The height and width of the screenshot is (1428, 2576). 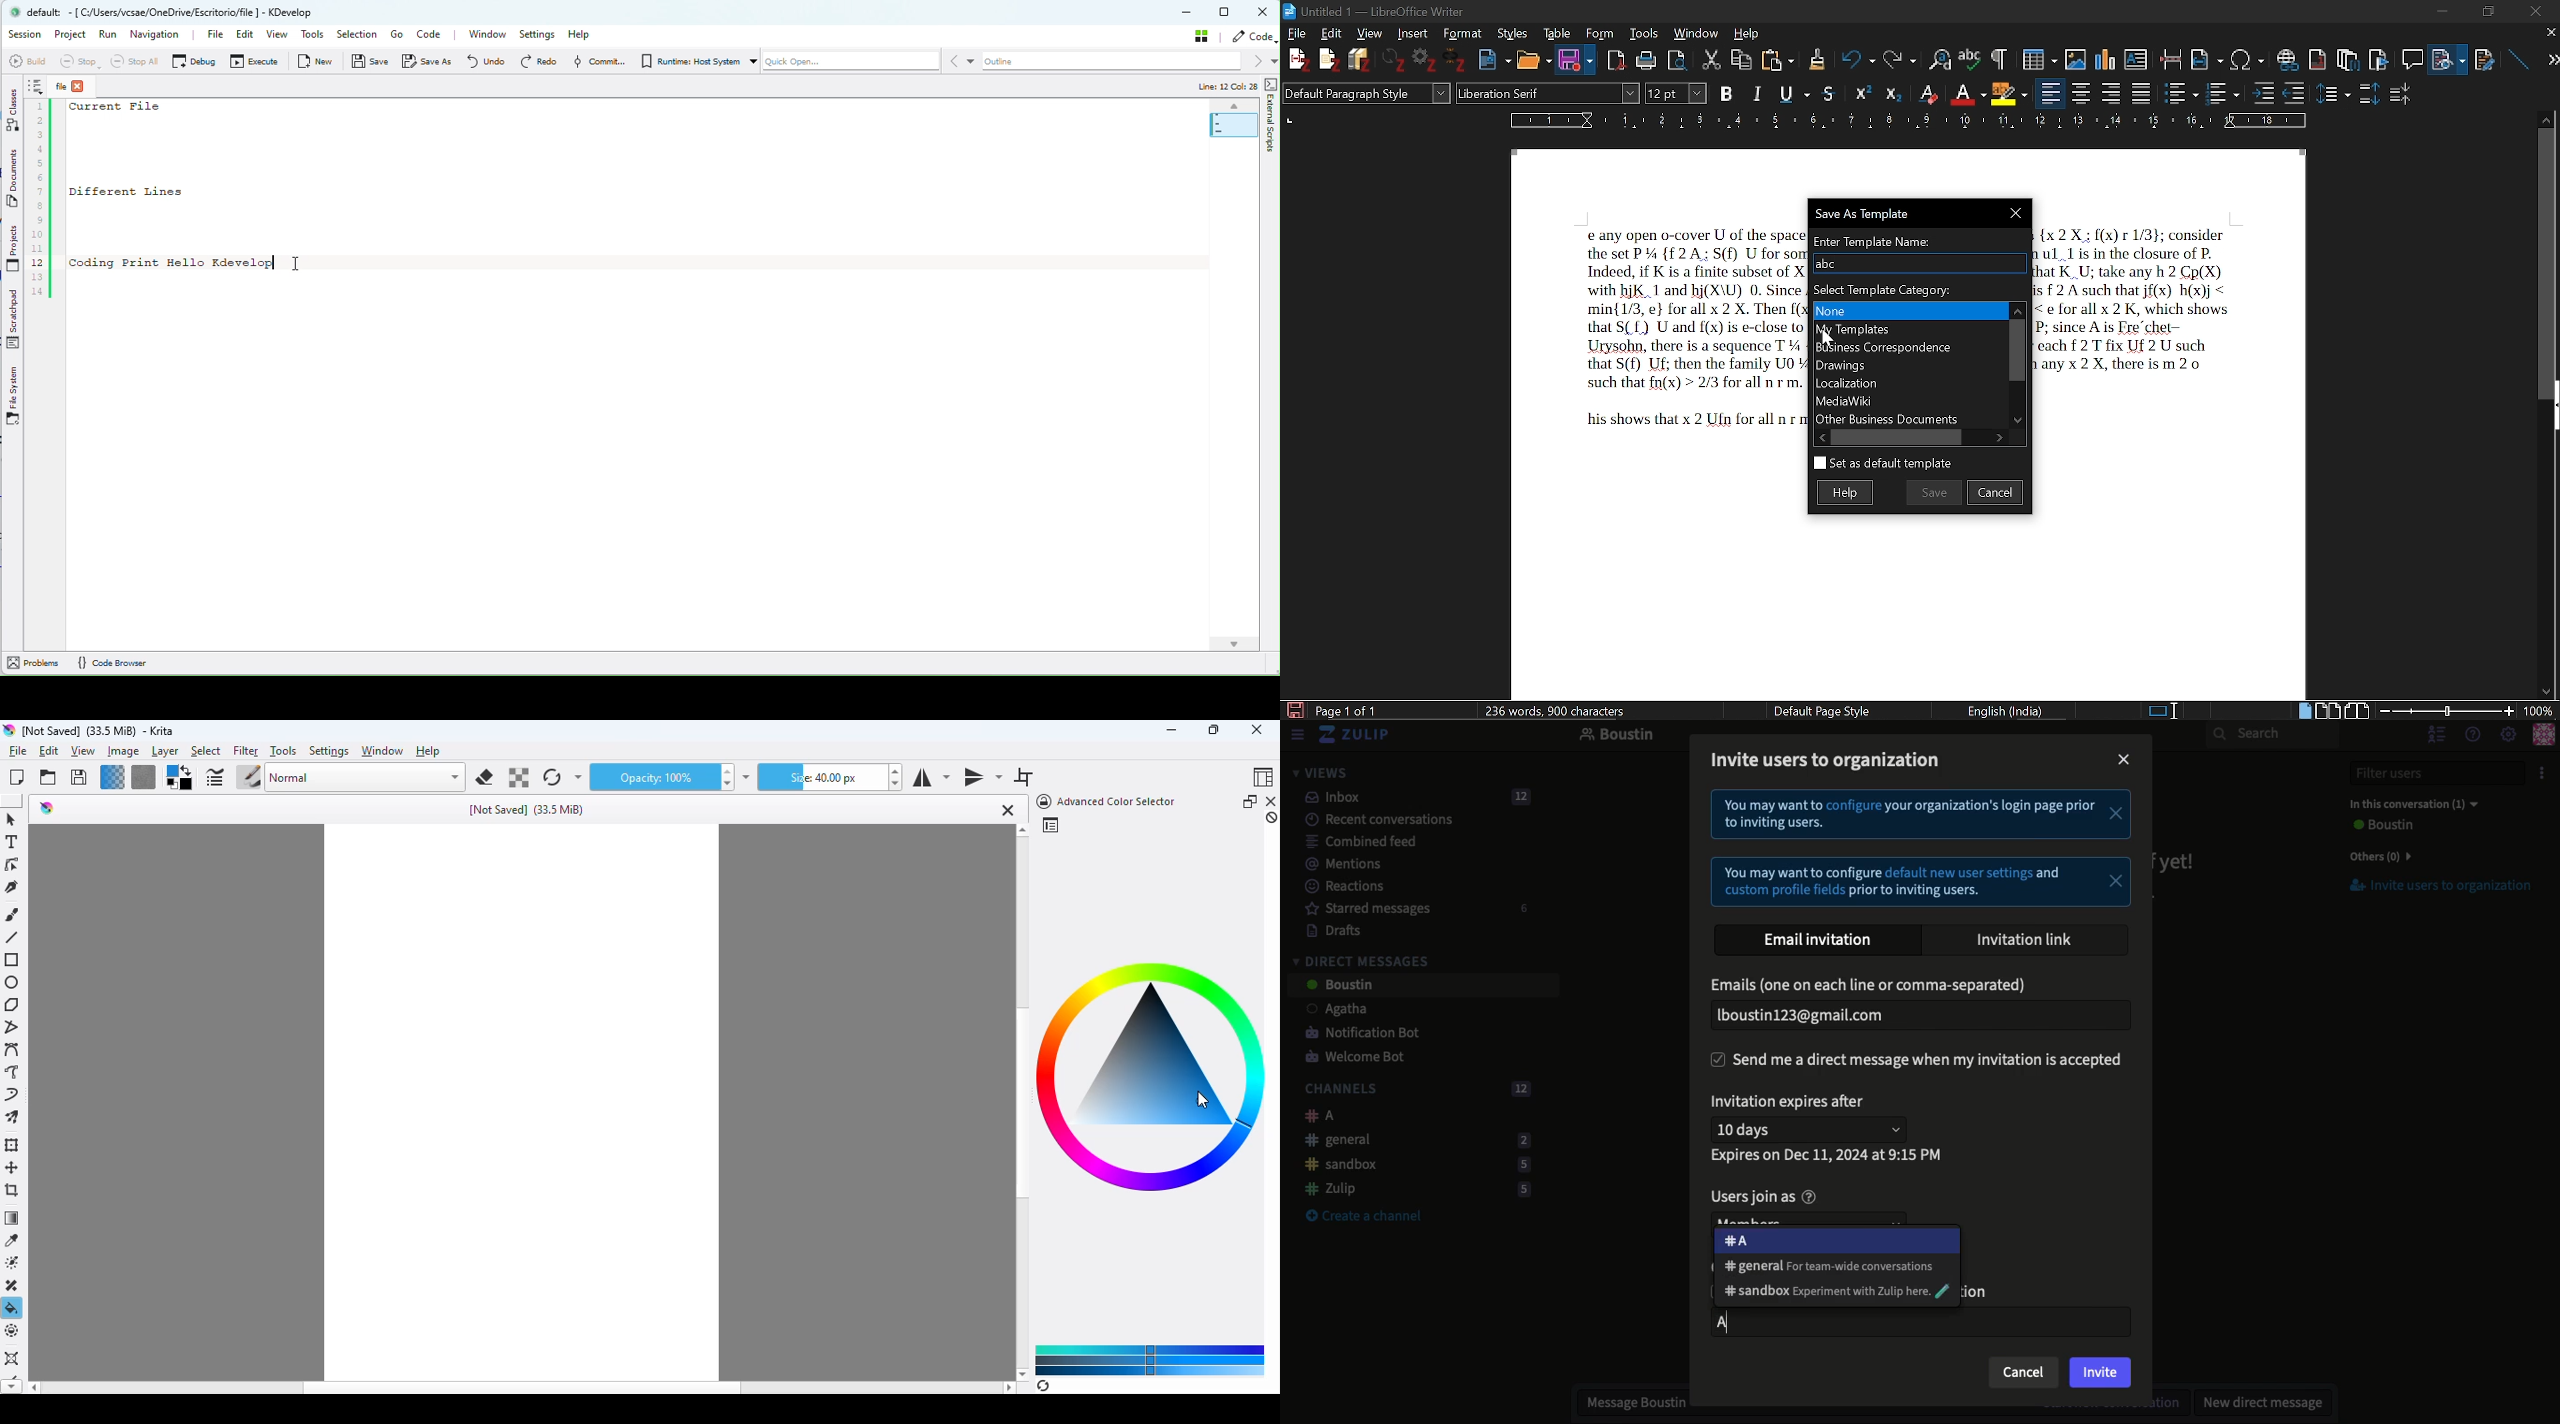 I want to click on print, so click(x=1646, y=59).